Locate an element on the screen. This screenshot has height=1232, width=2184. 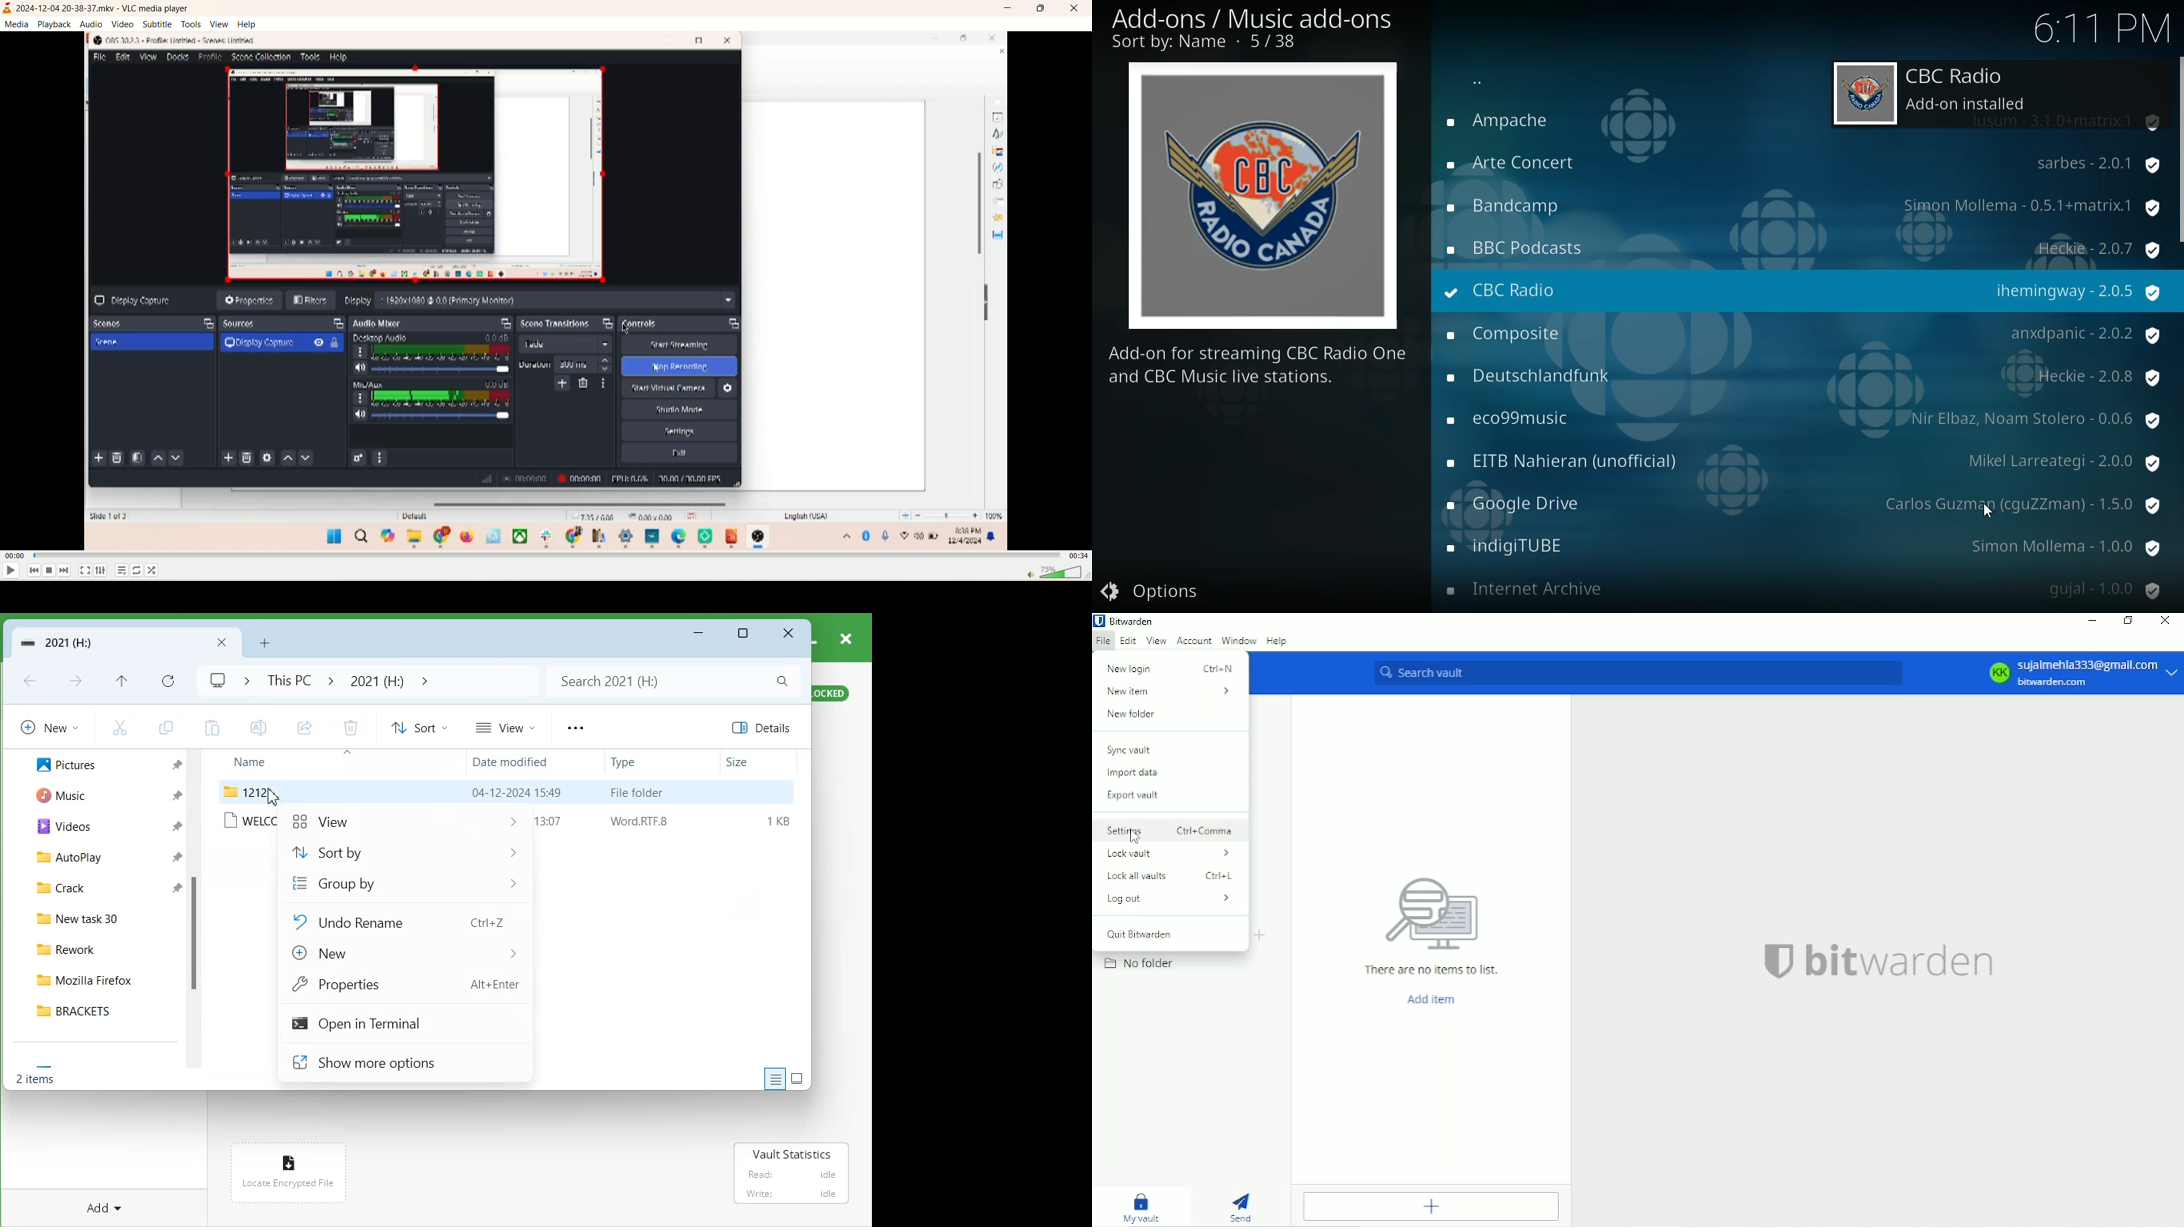
Lock vault is located at coordinates (1171, 854).